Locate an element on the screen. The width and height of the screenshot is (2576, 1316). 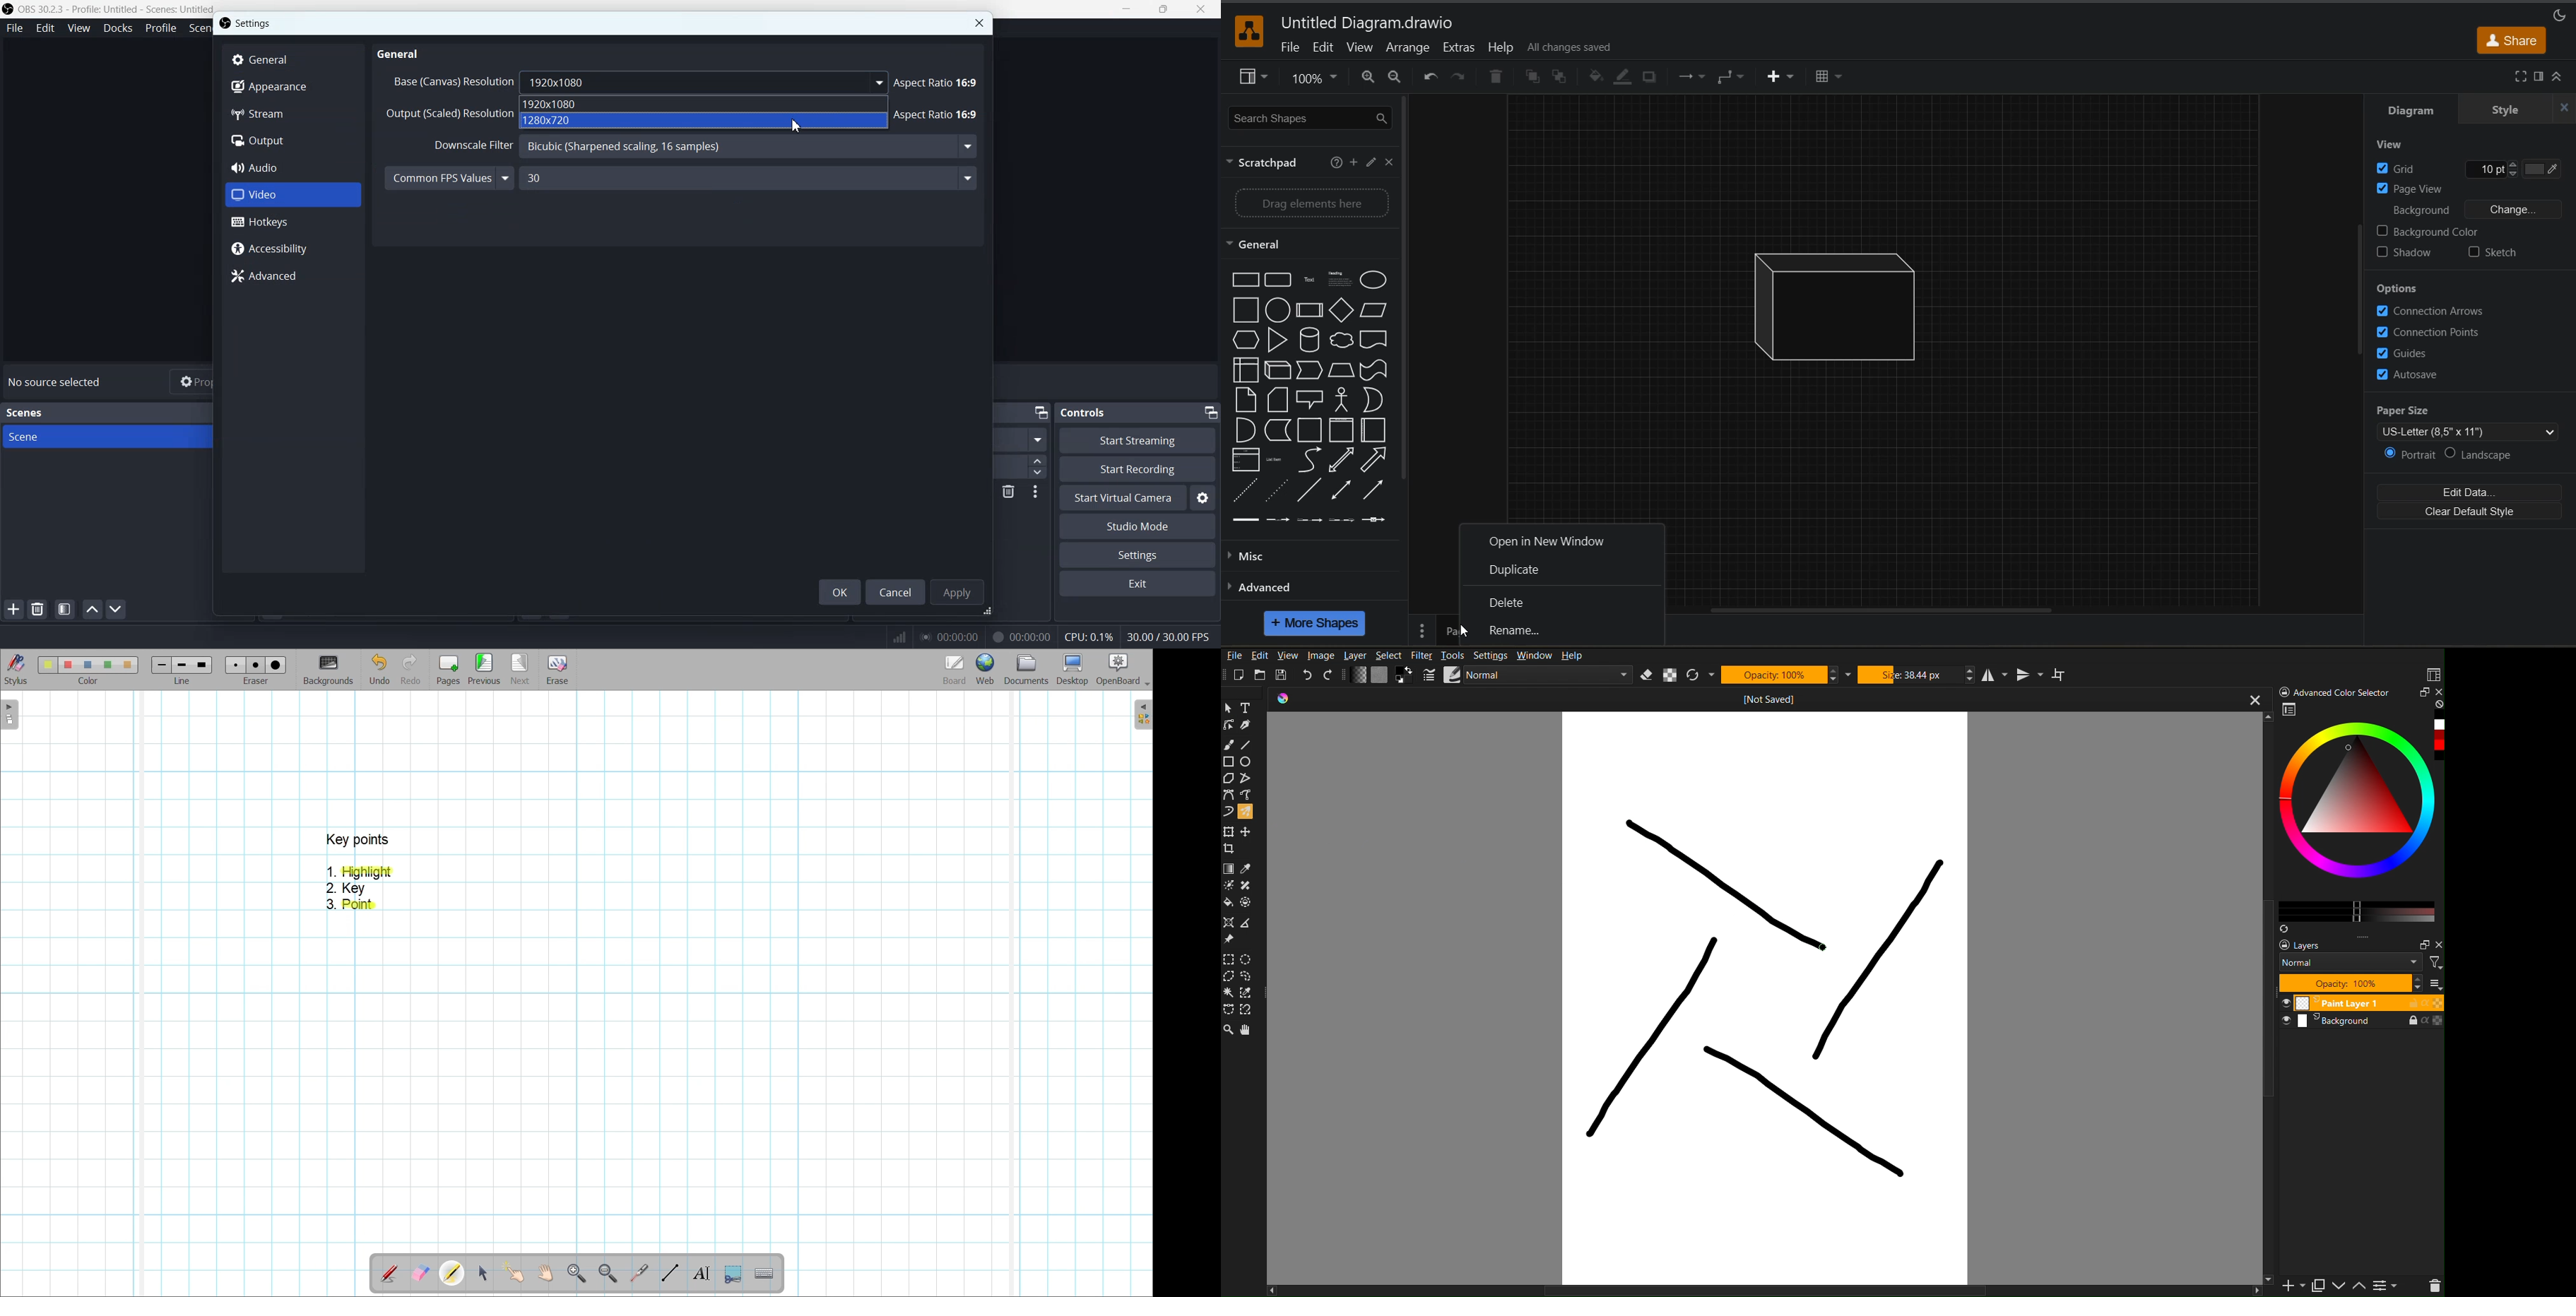
to front is located at coordinates (1534, 78).